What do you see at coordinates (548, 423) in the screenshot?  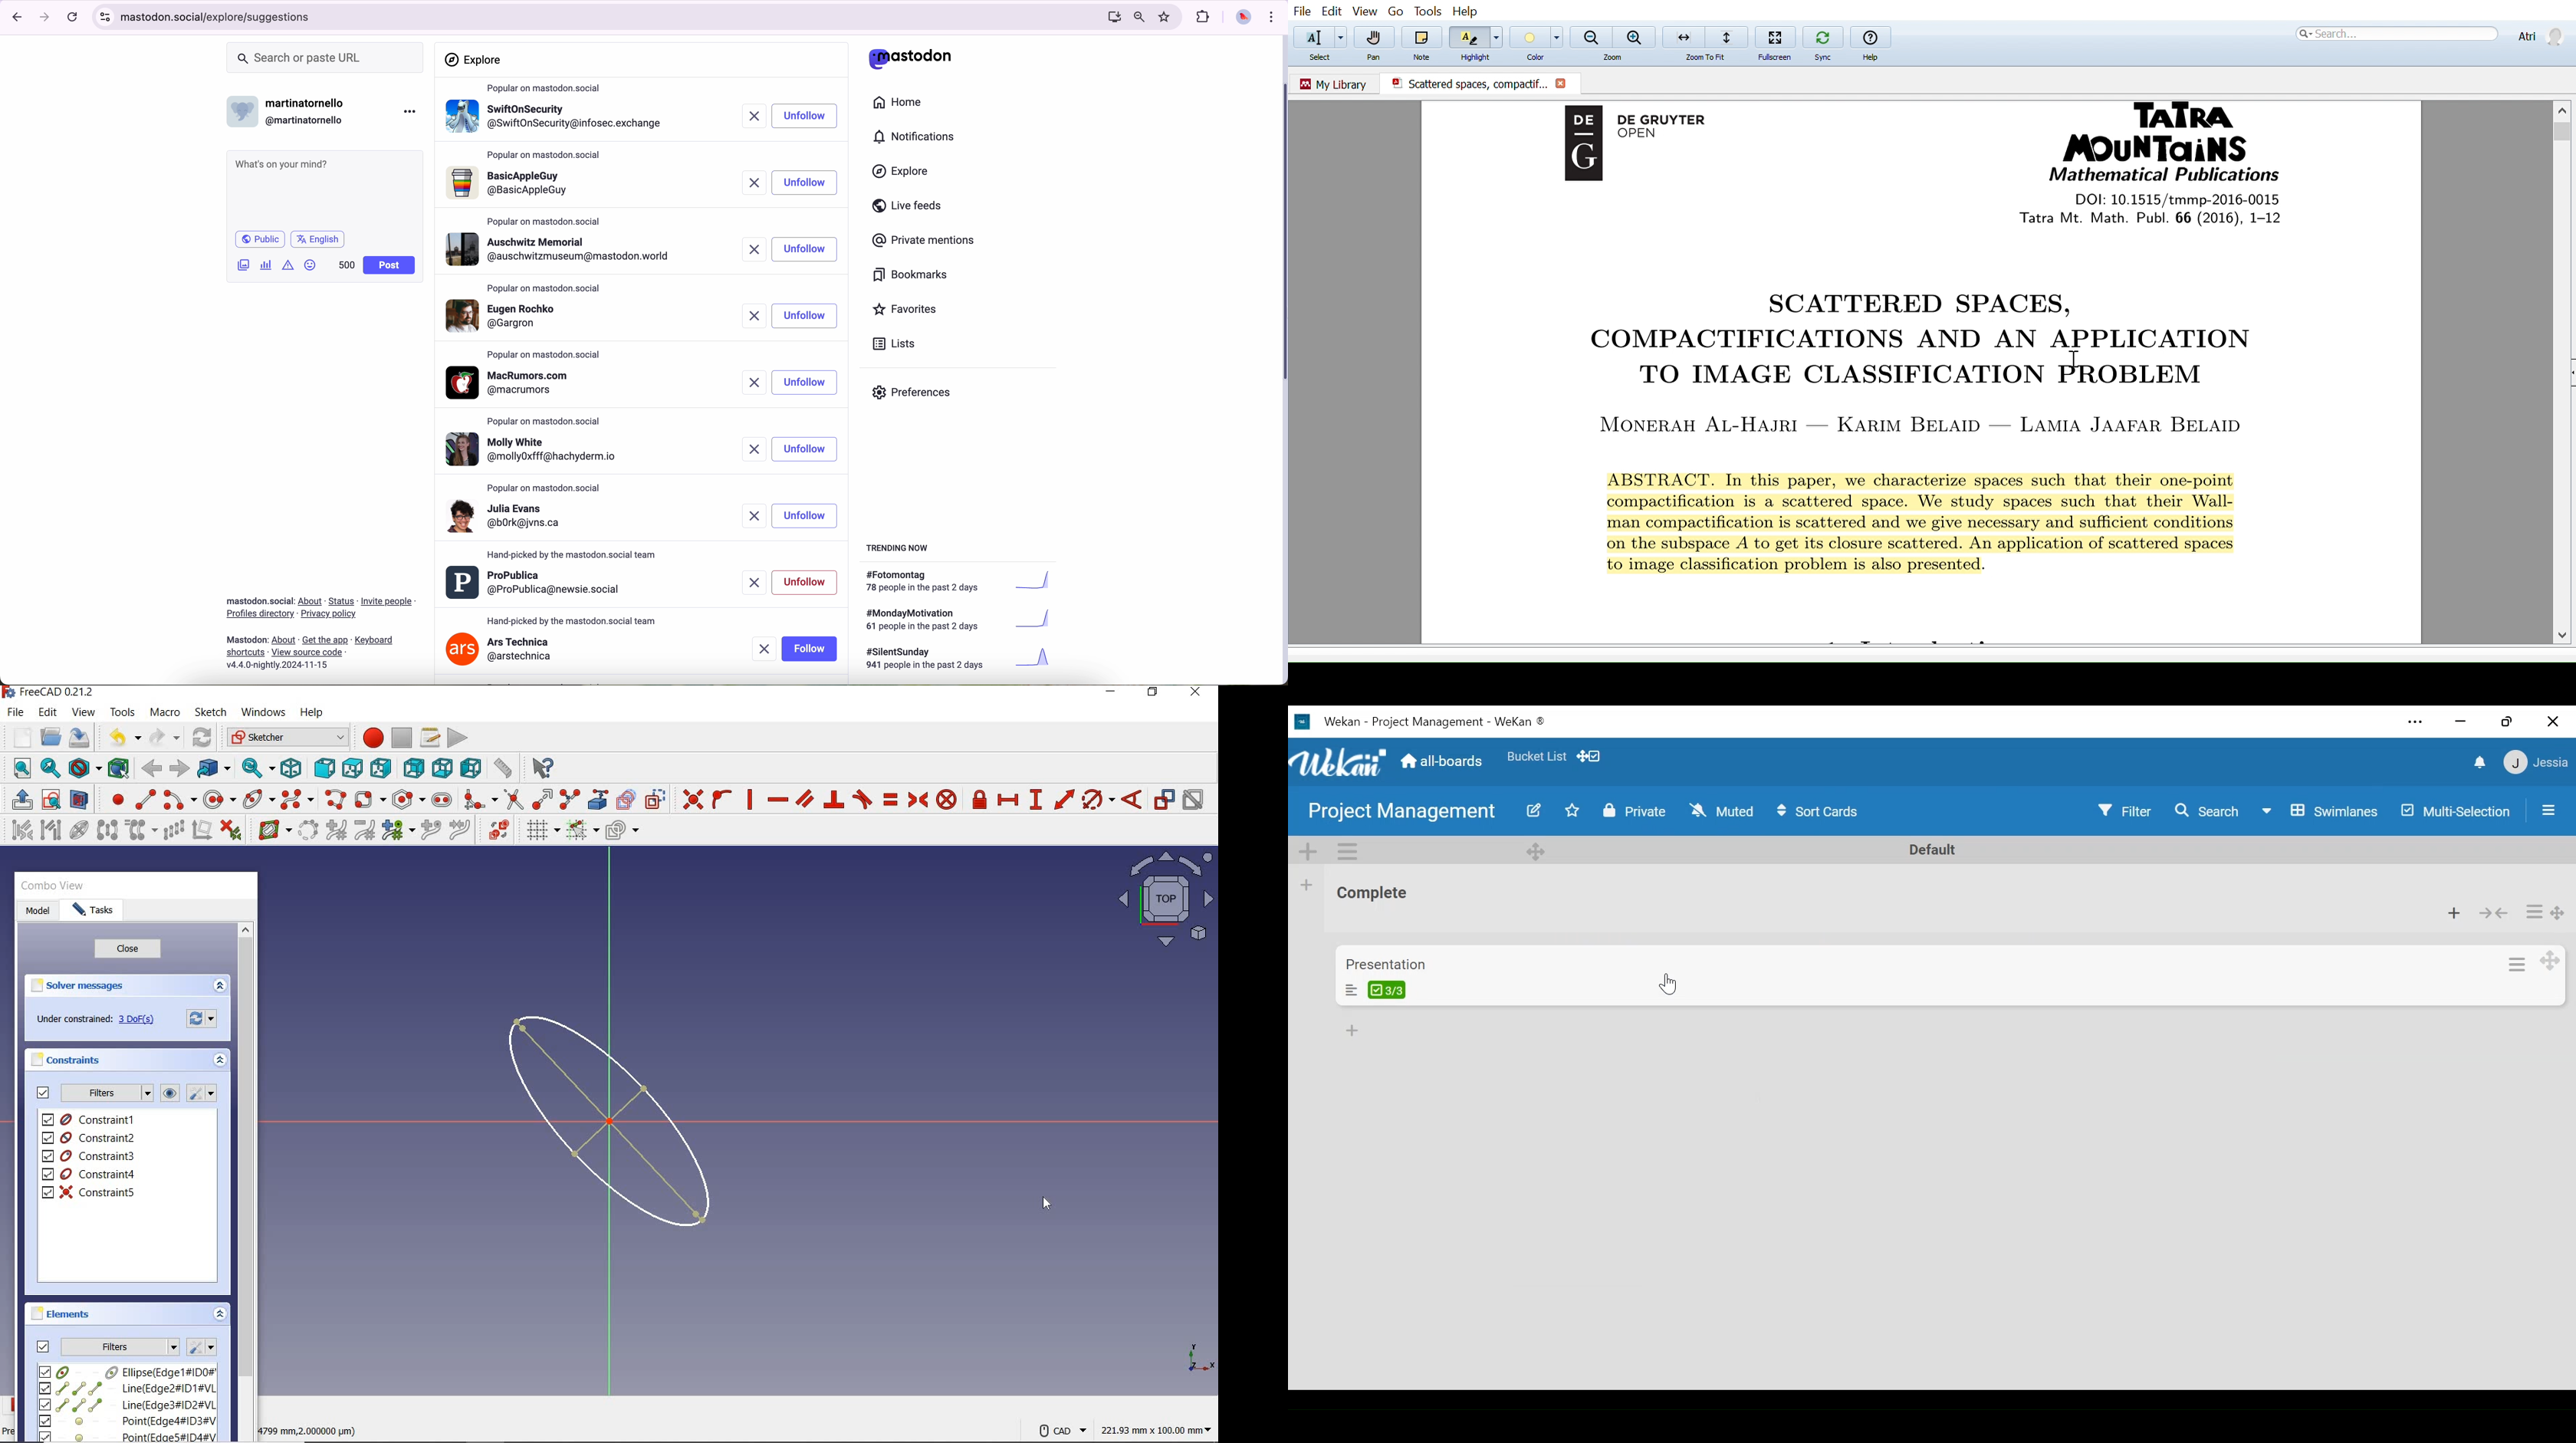 I see `popular on mastodon.social` at bounding box center [548, 423].